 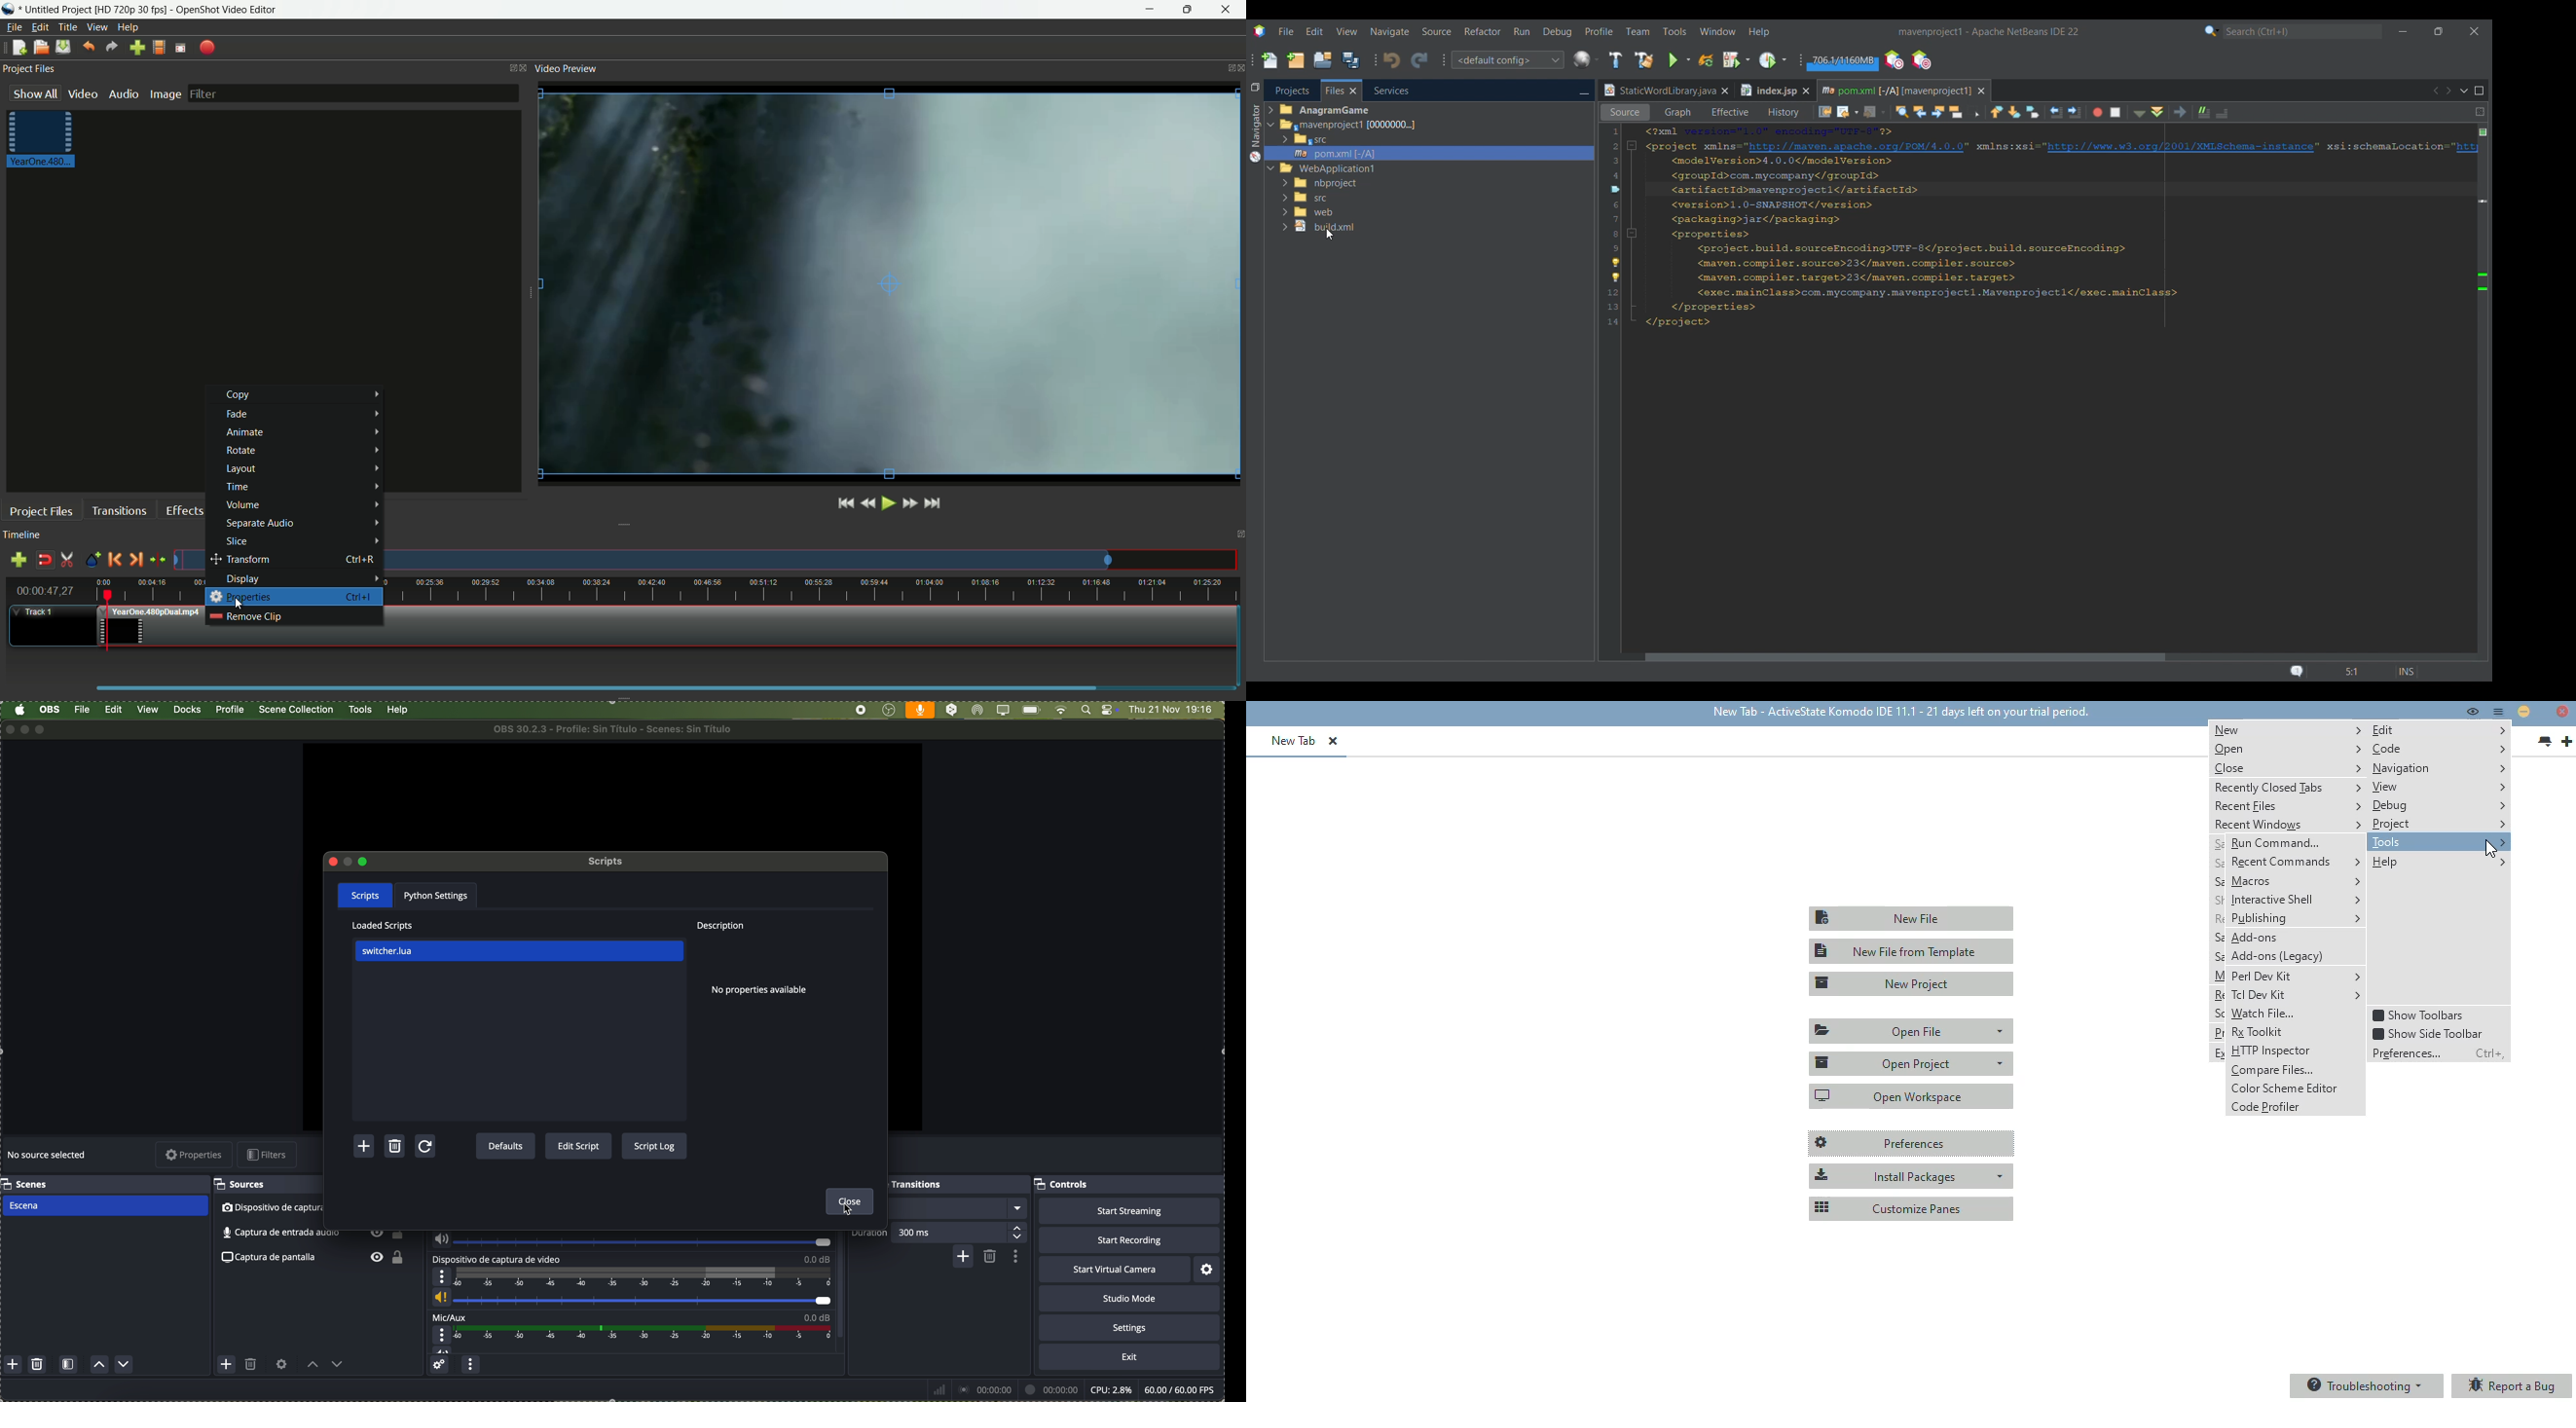 I want to click on view, so click(x=149, y=710).